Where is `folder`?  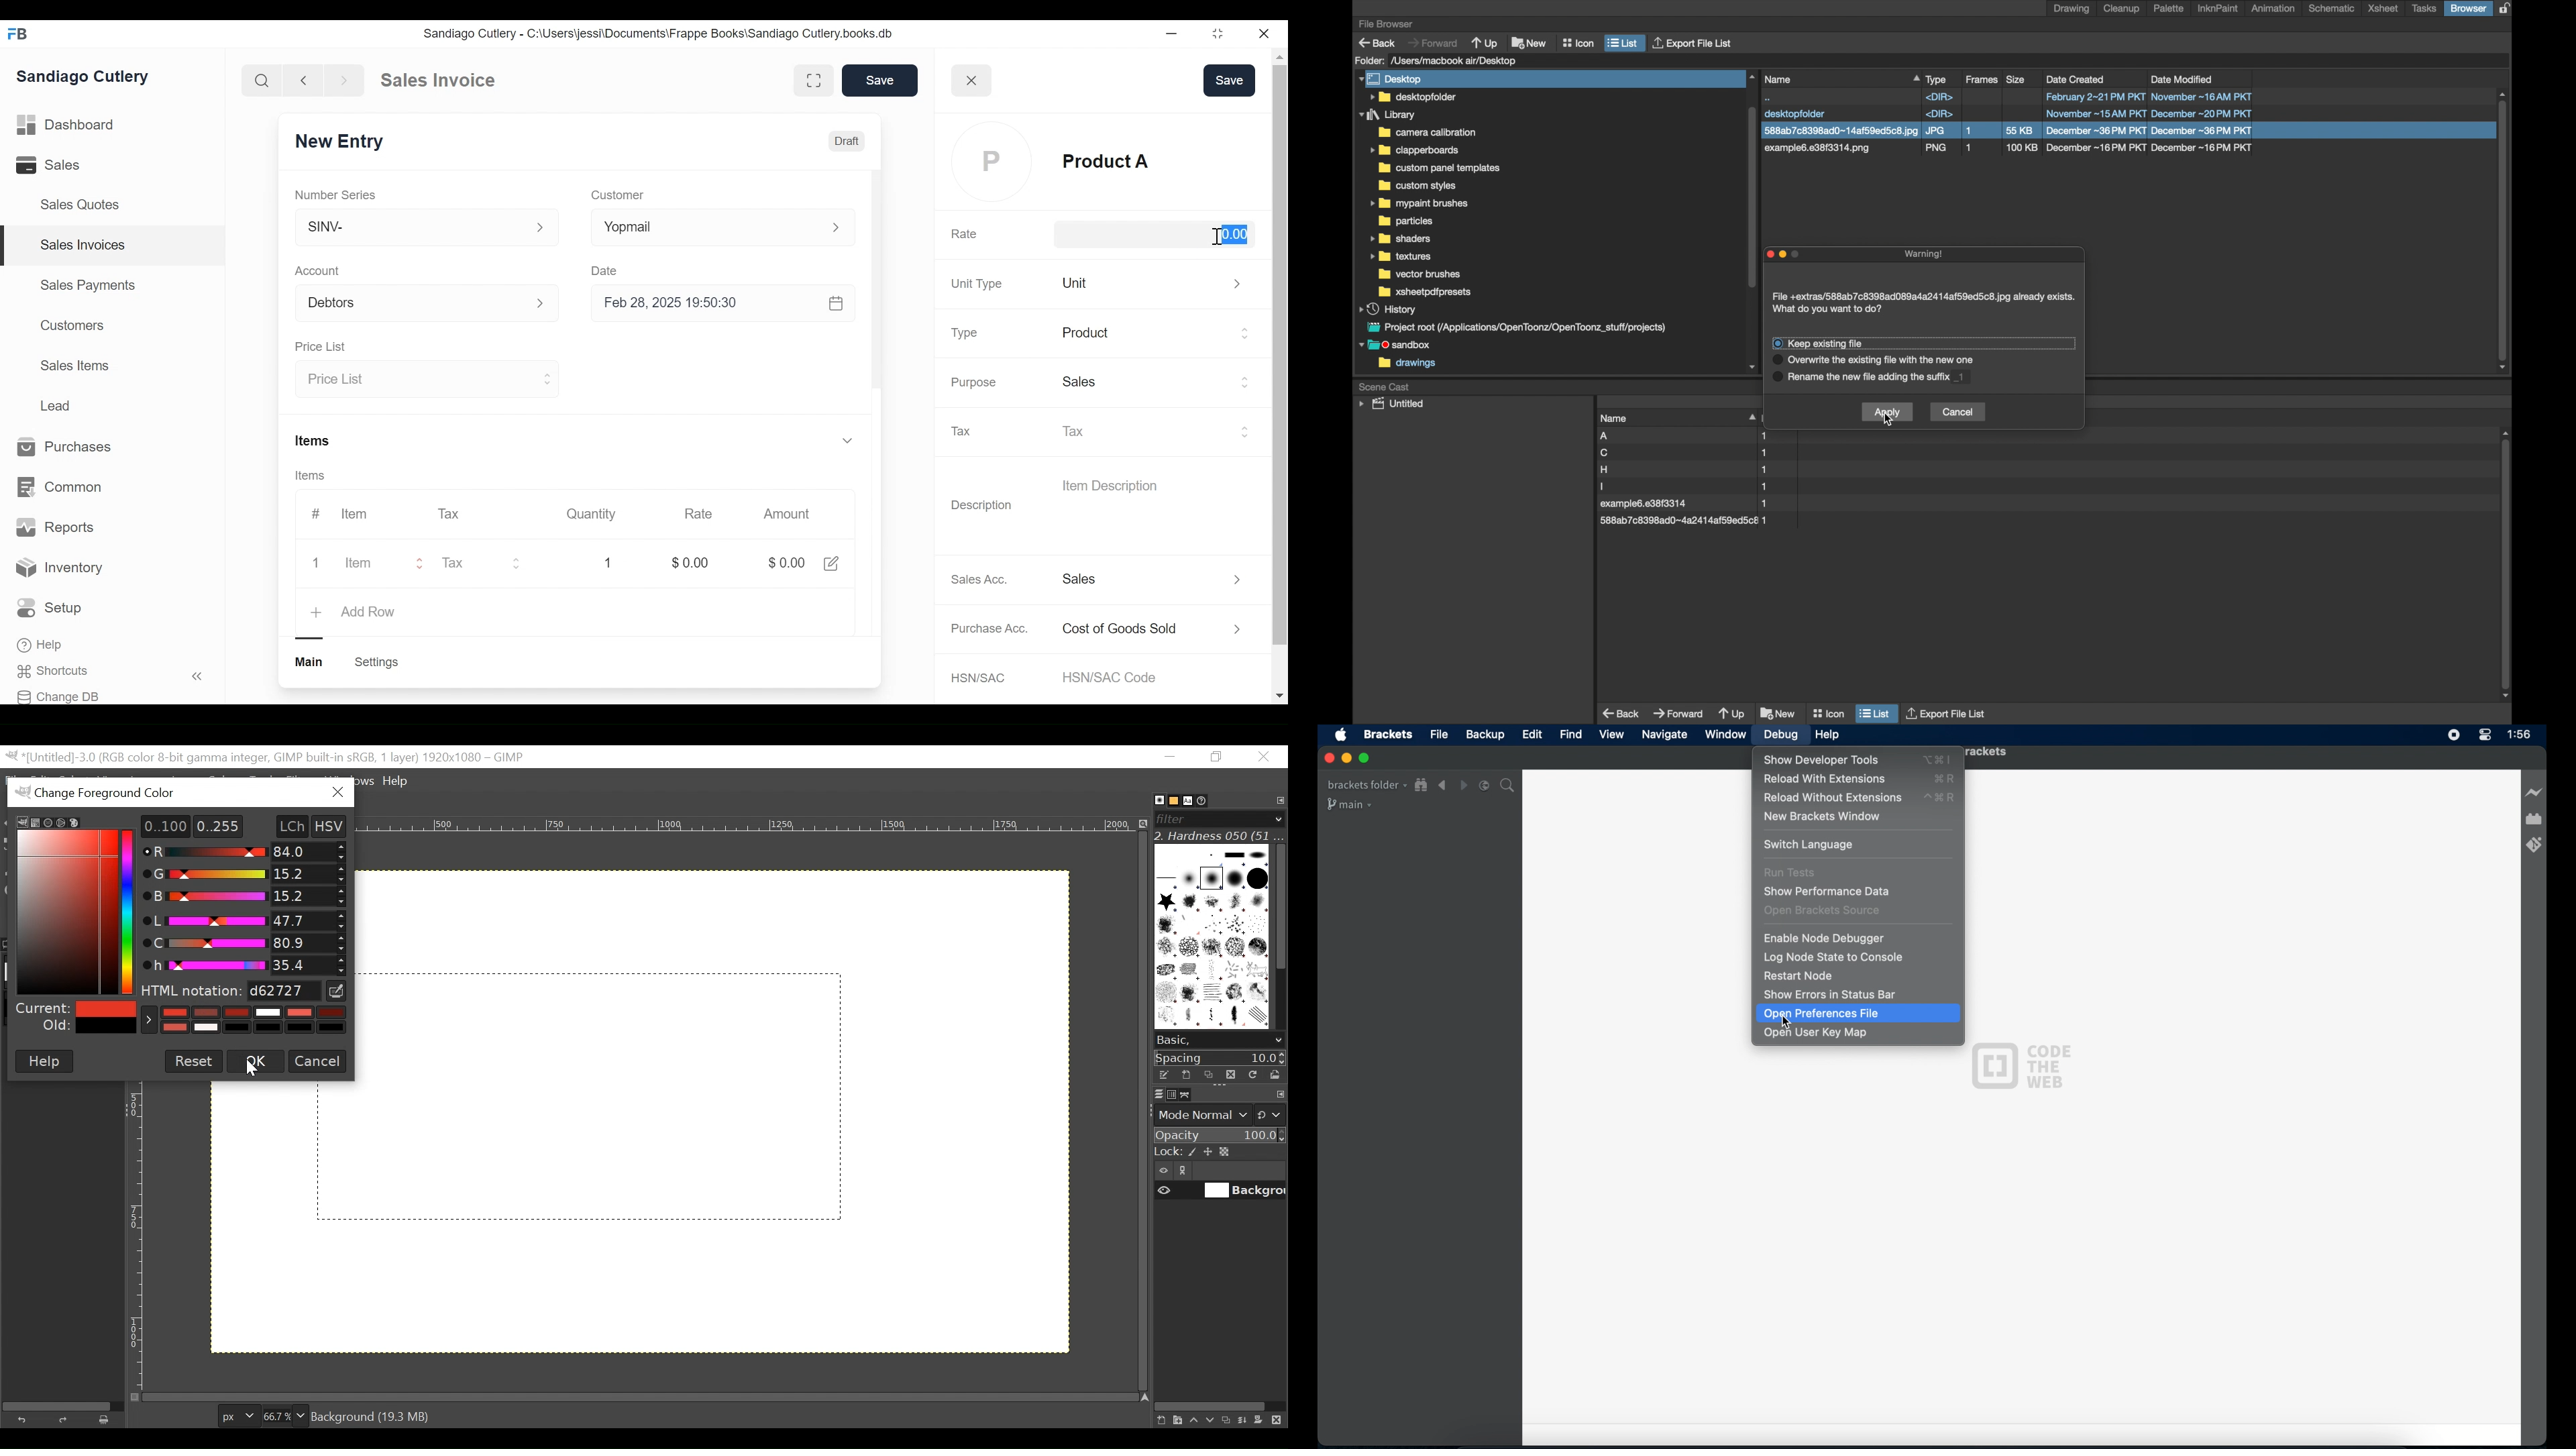
folder is located at coordinates (1414, 150).